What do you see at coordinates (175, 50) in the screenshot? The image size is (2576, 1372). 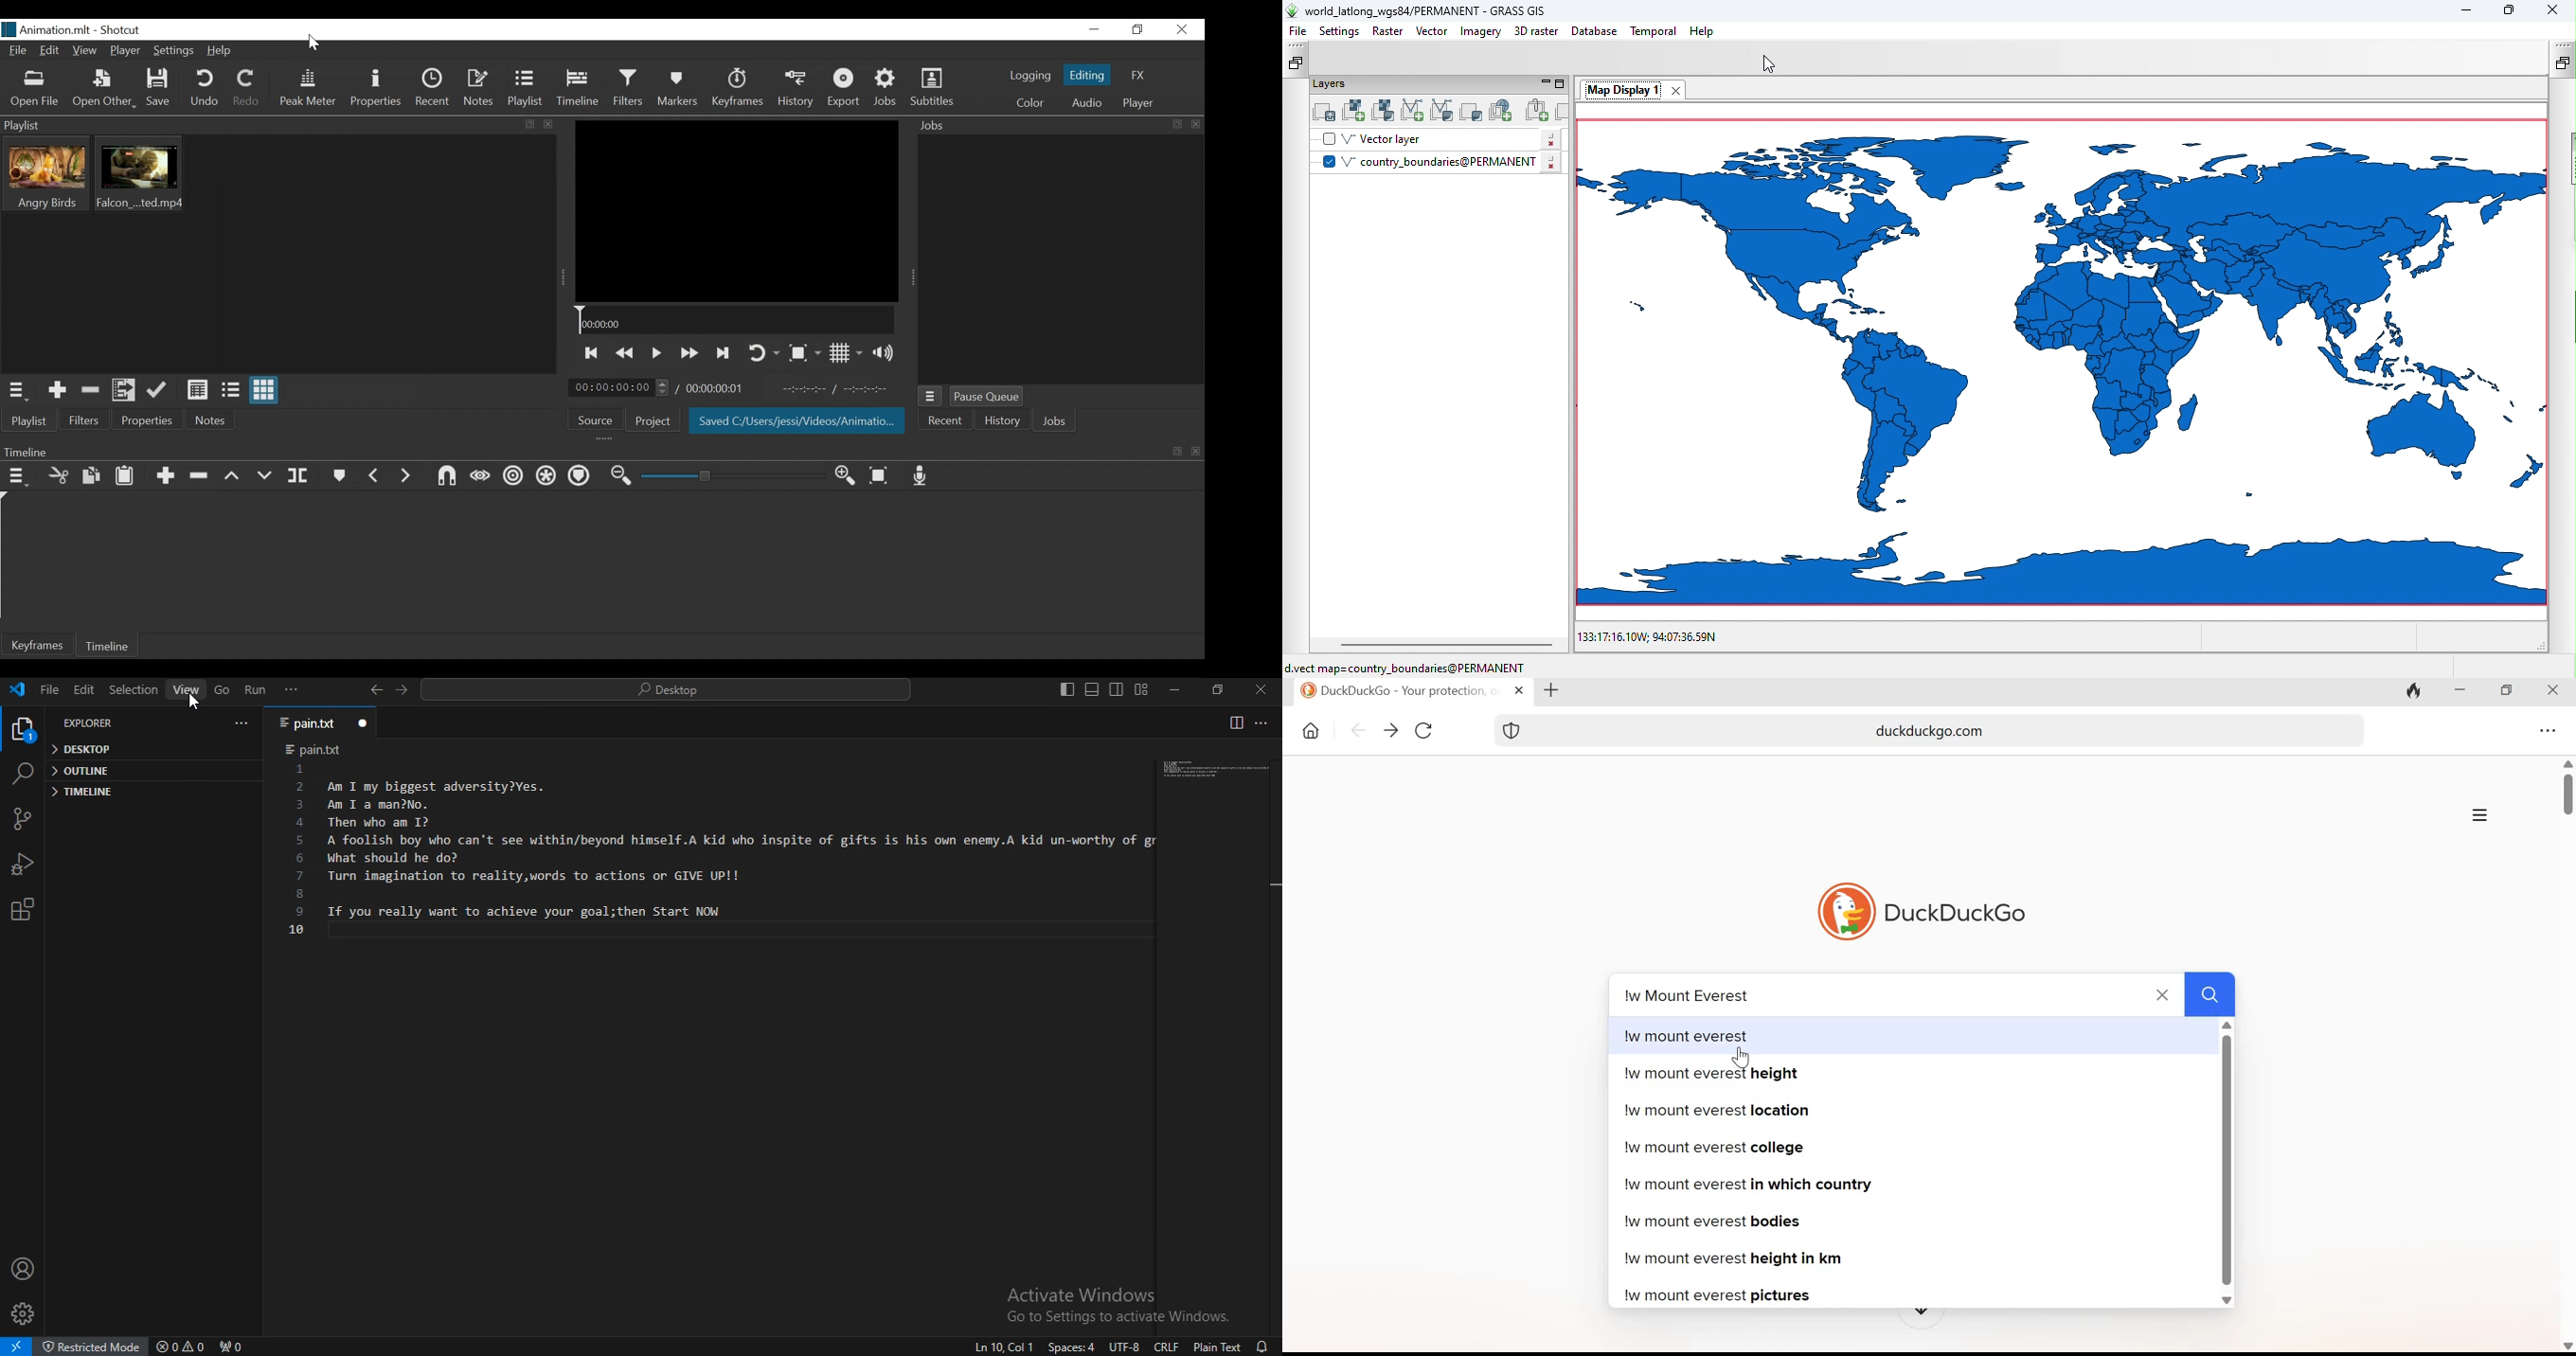 I see `Settings` at bounding box center [175, 50].